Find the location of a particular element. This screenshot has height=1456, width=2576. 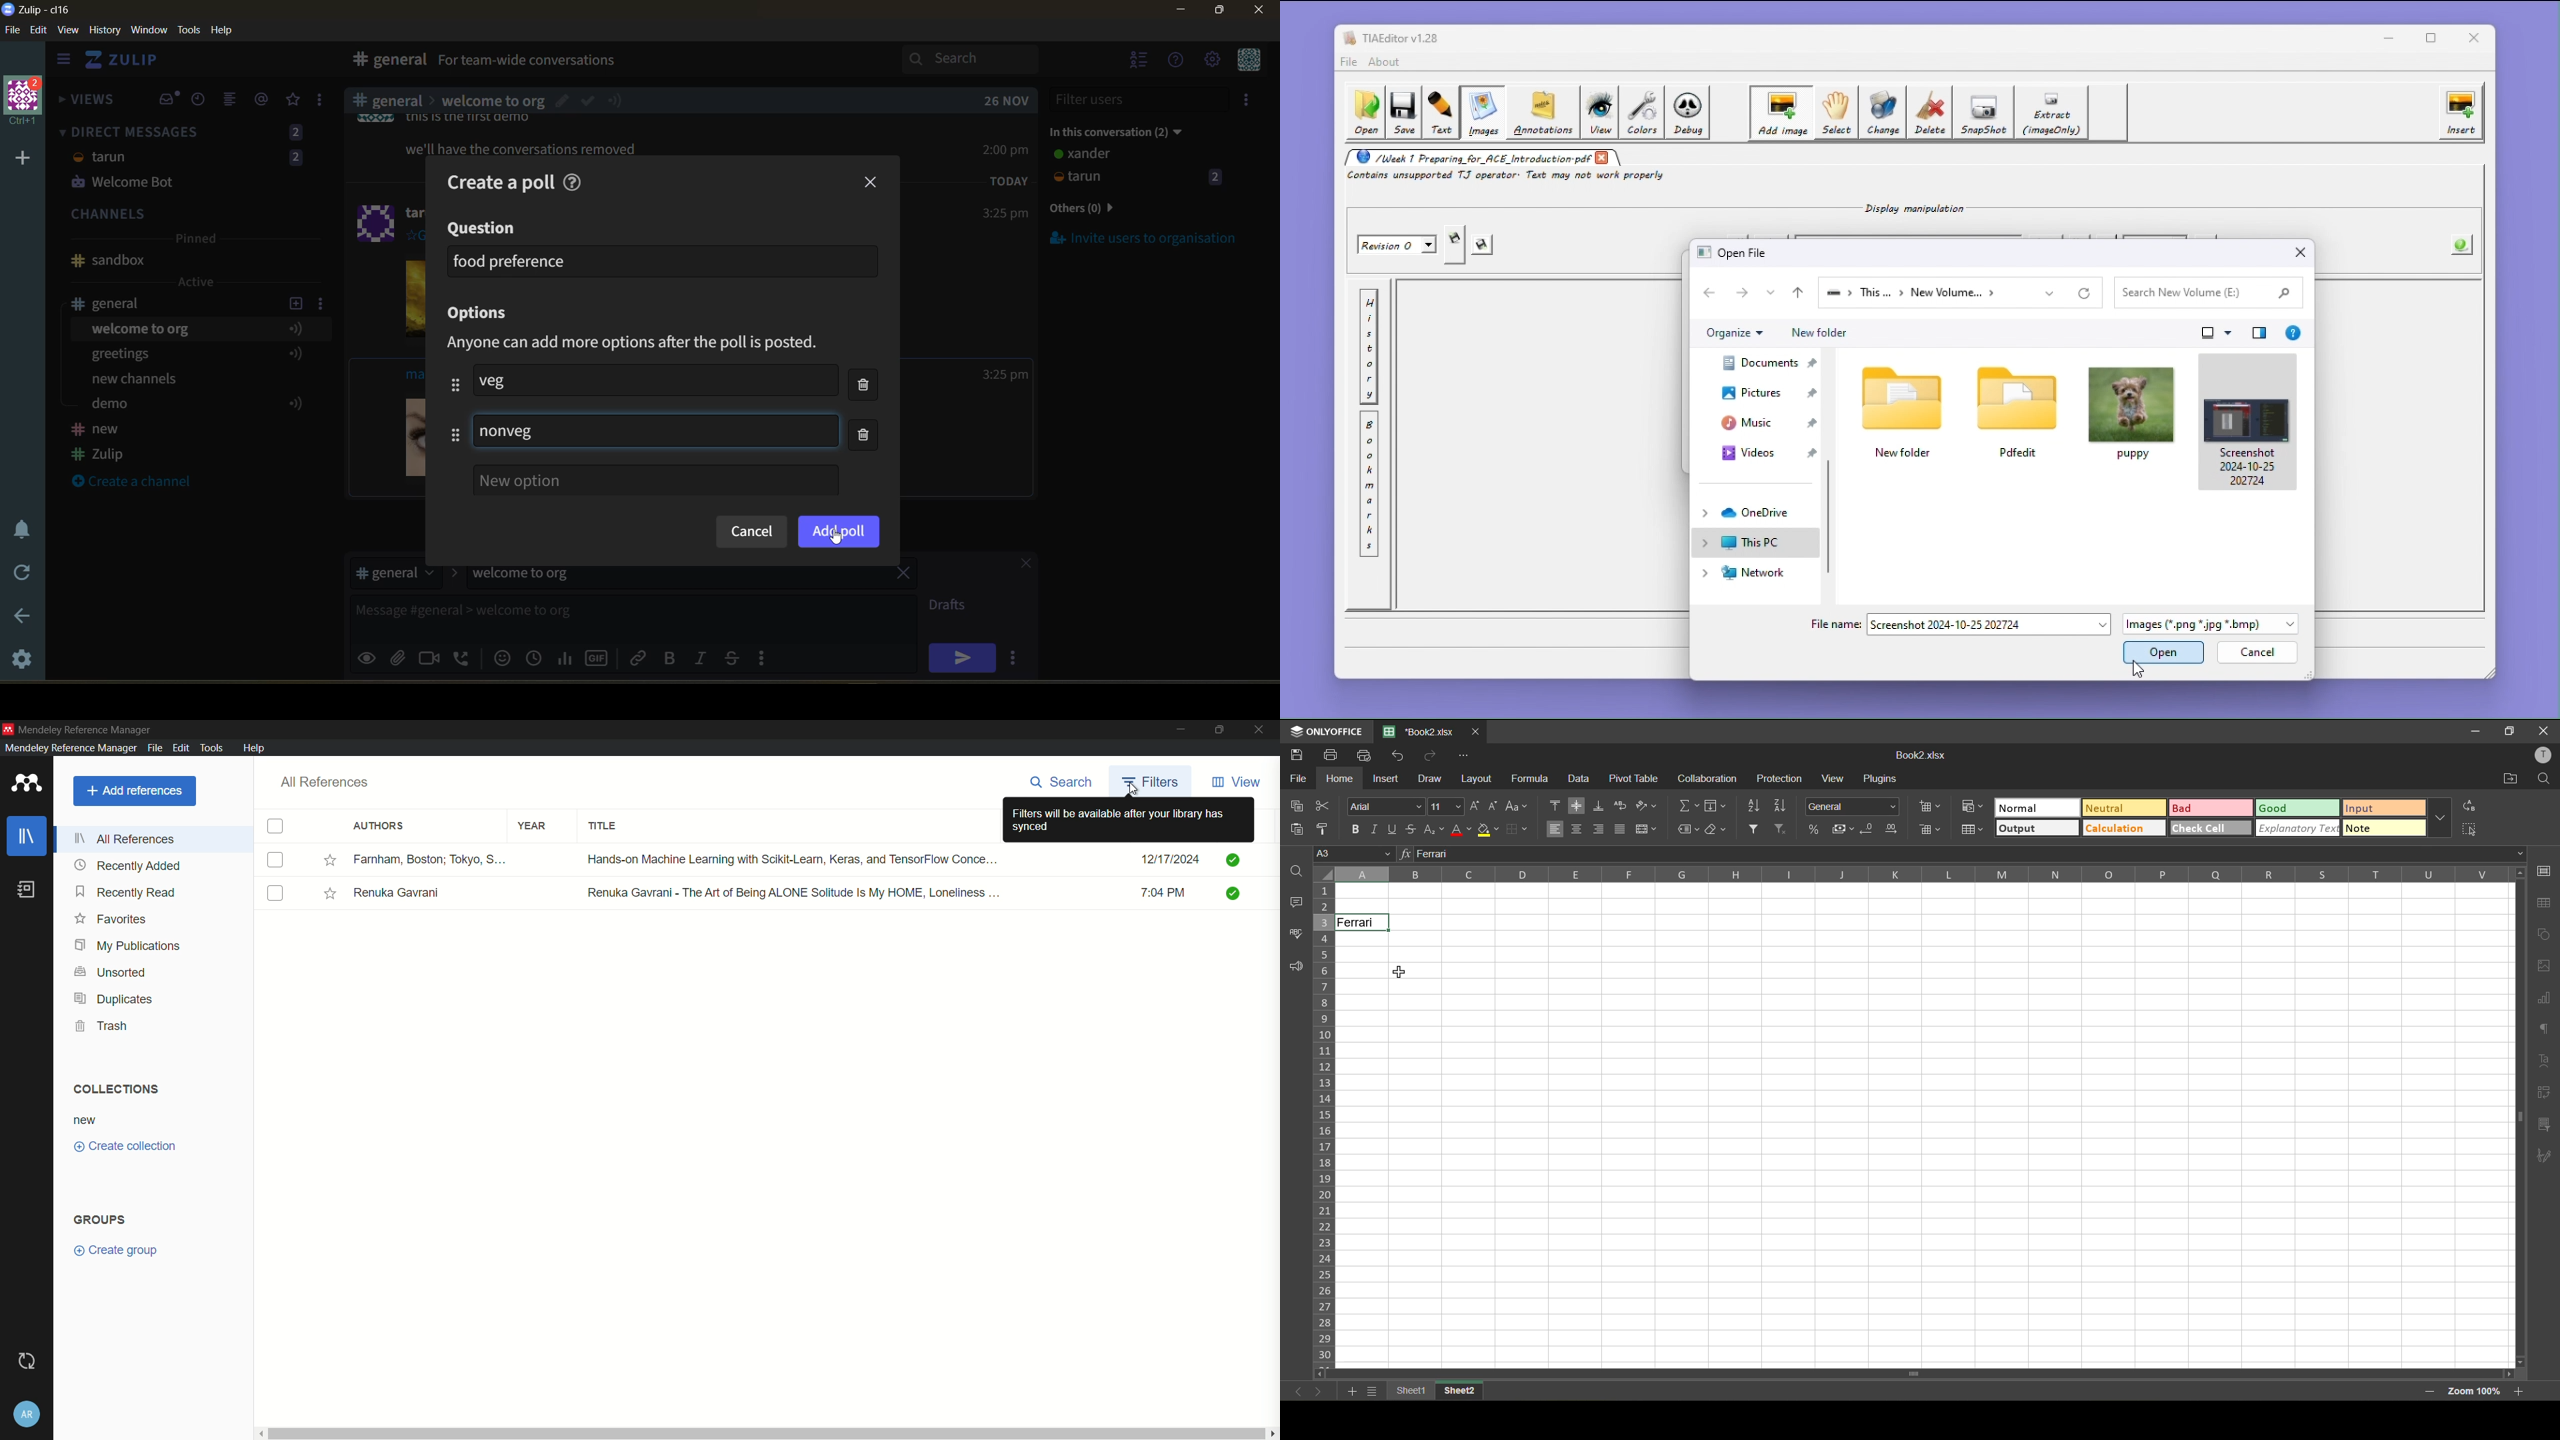

zoom out is located at coordinates (2430, 1392).